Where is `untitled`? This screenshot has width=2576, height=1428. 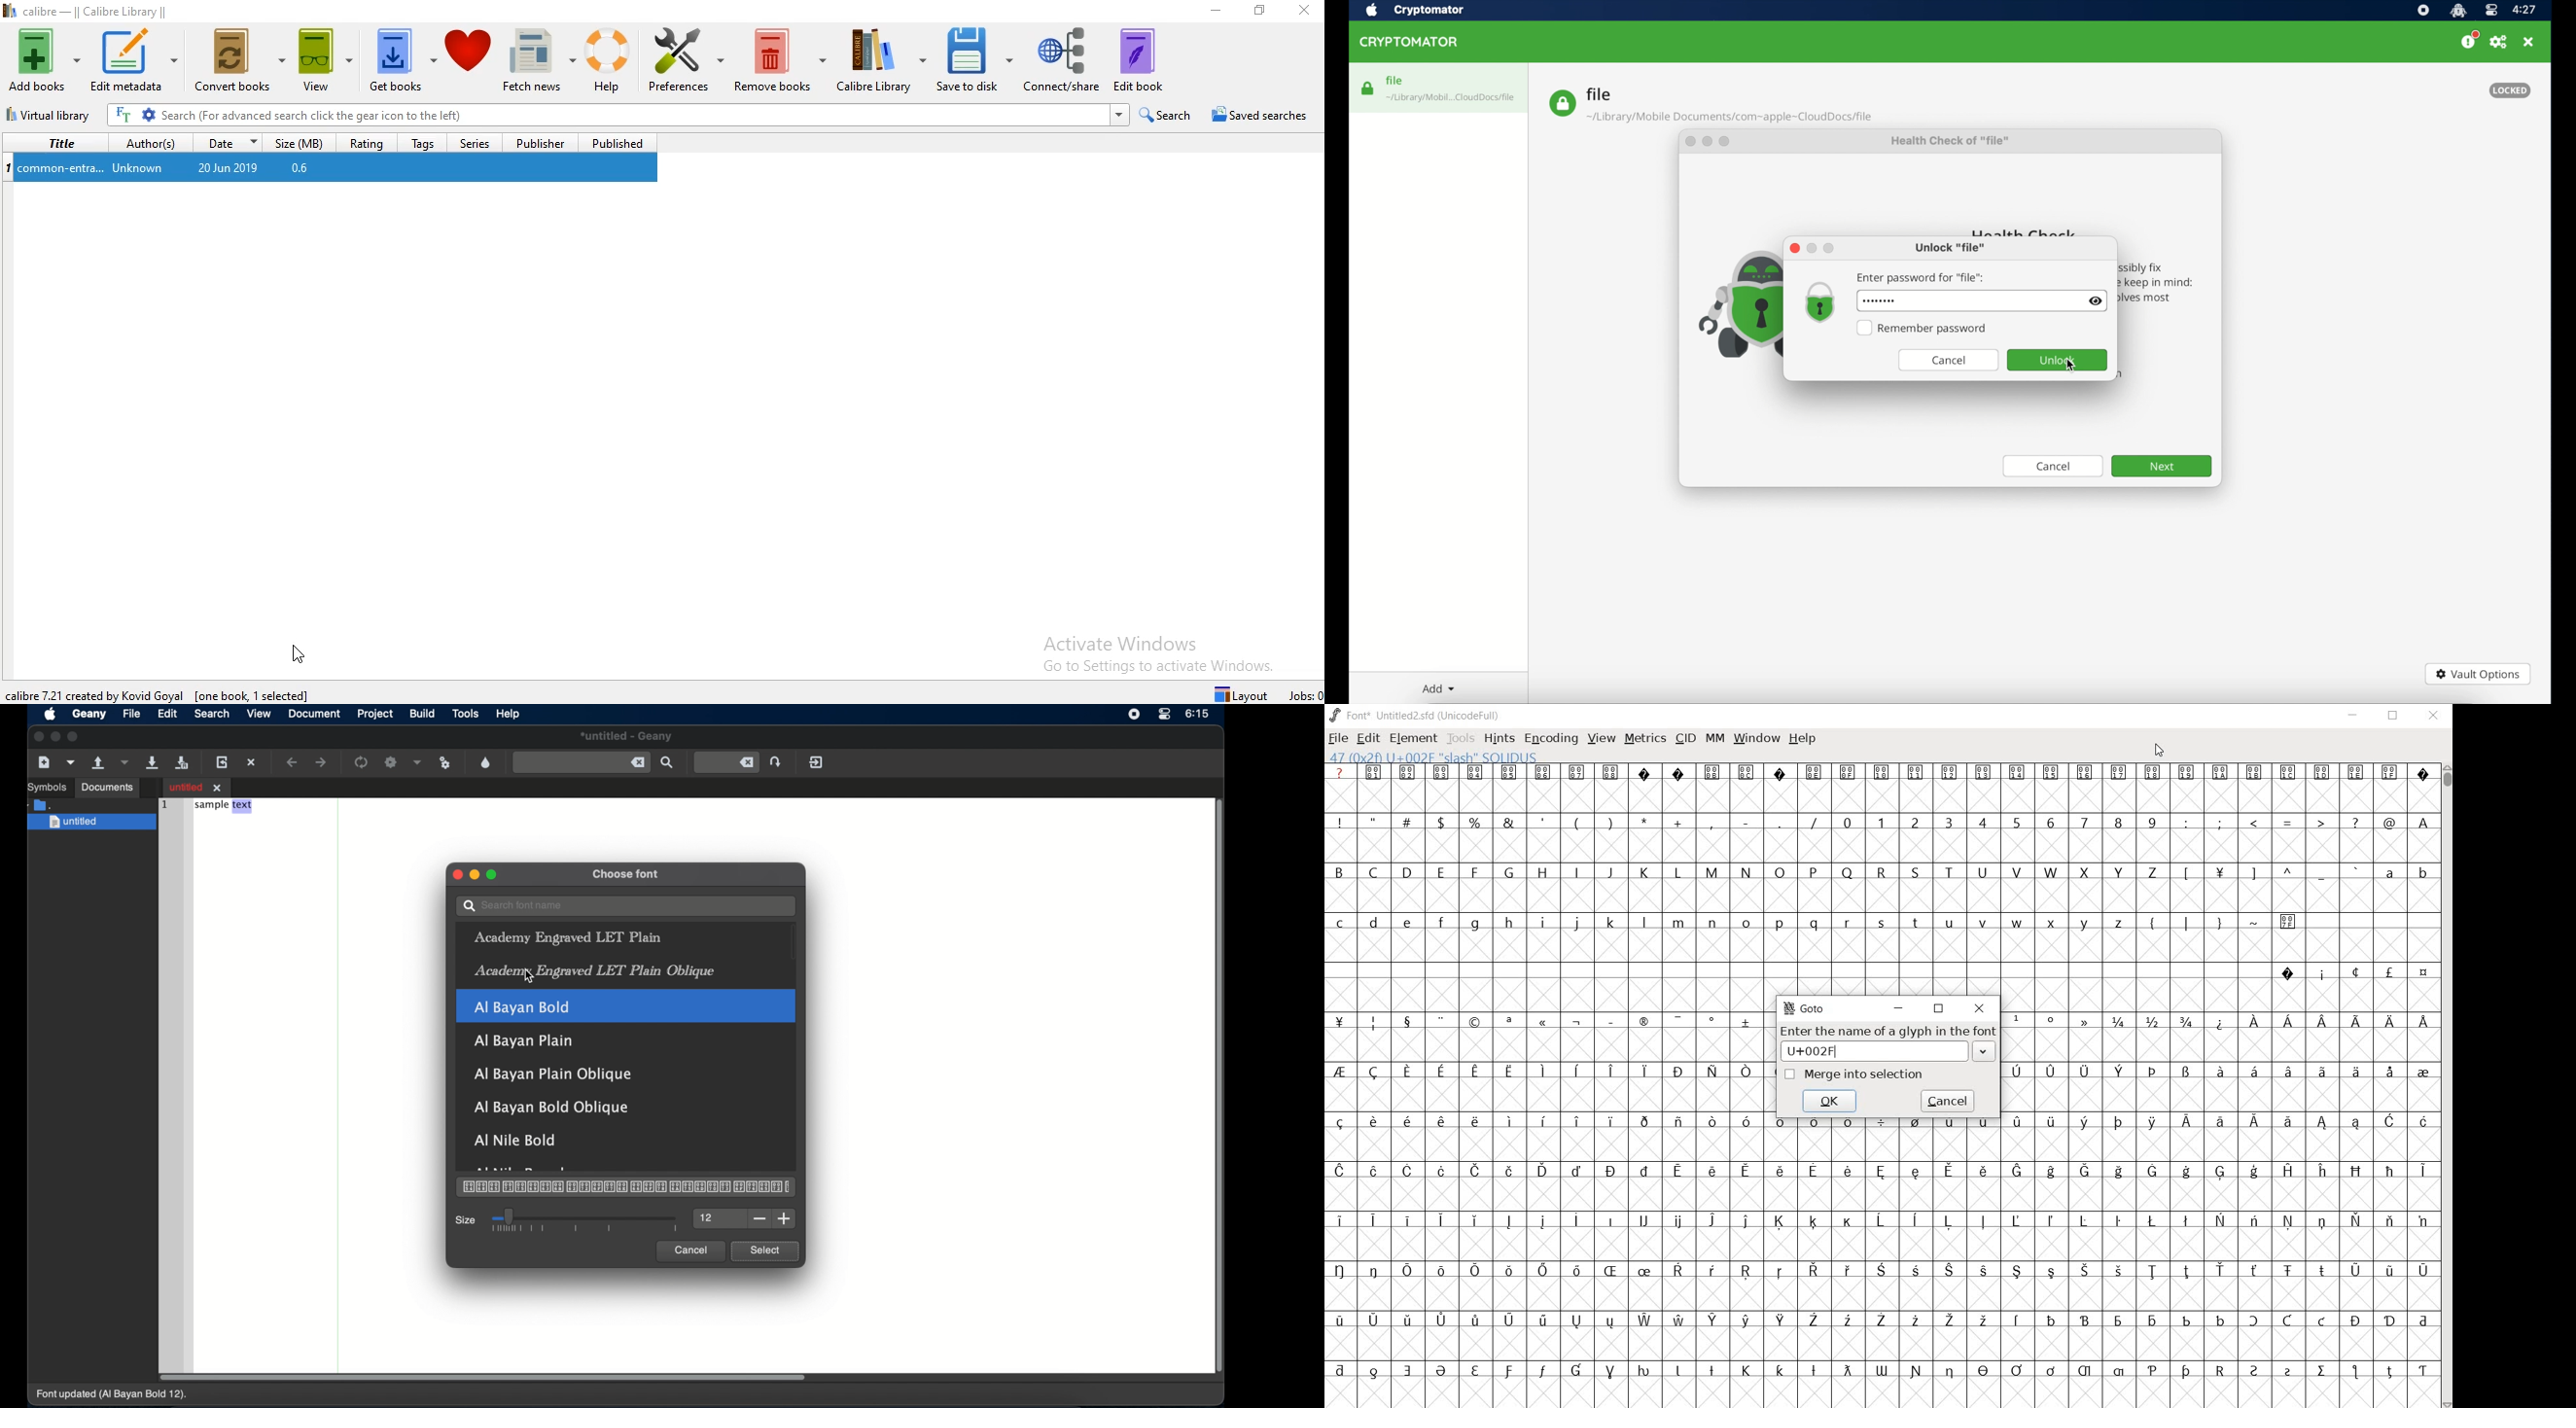 untitled is located at coordinates (93, 823).